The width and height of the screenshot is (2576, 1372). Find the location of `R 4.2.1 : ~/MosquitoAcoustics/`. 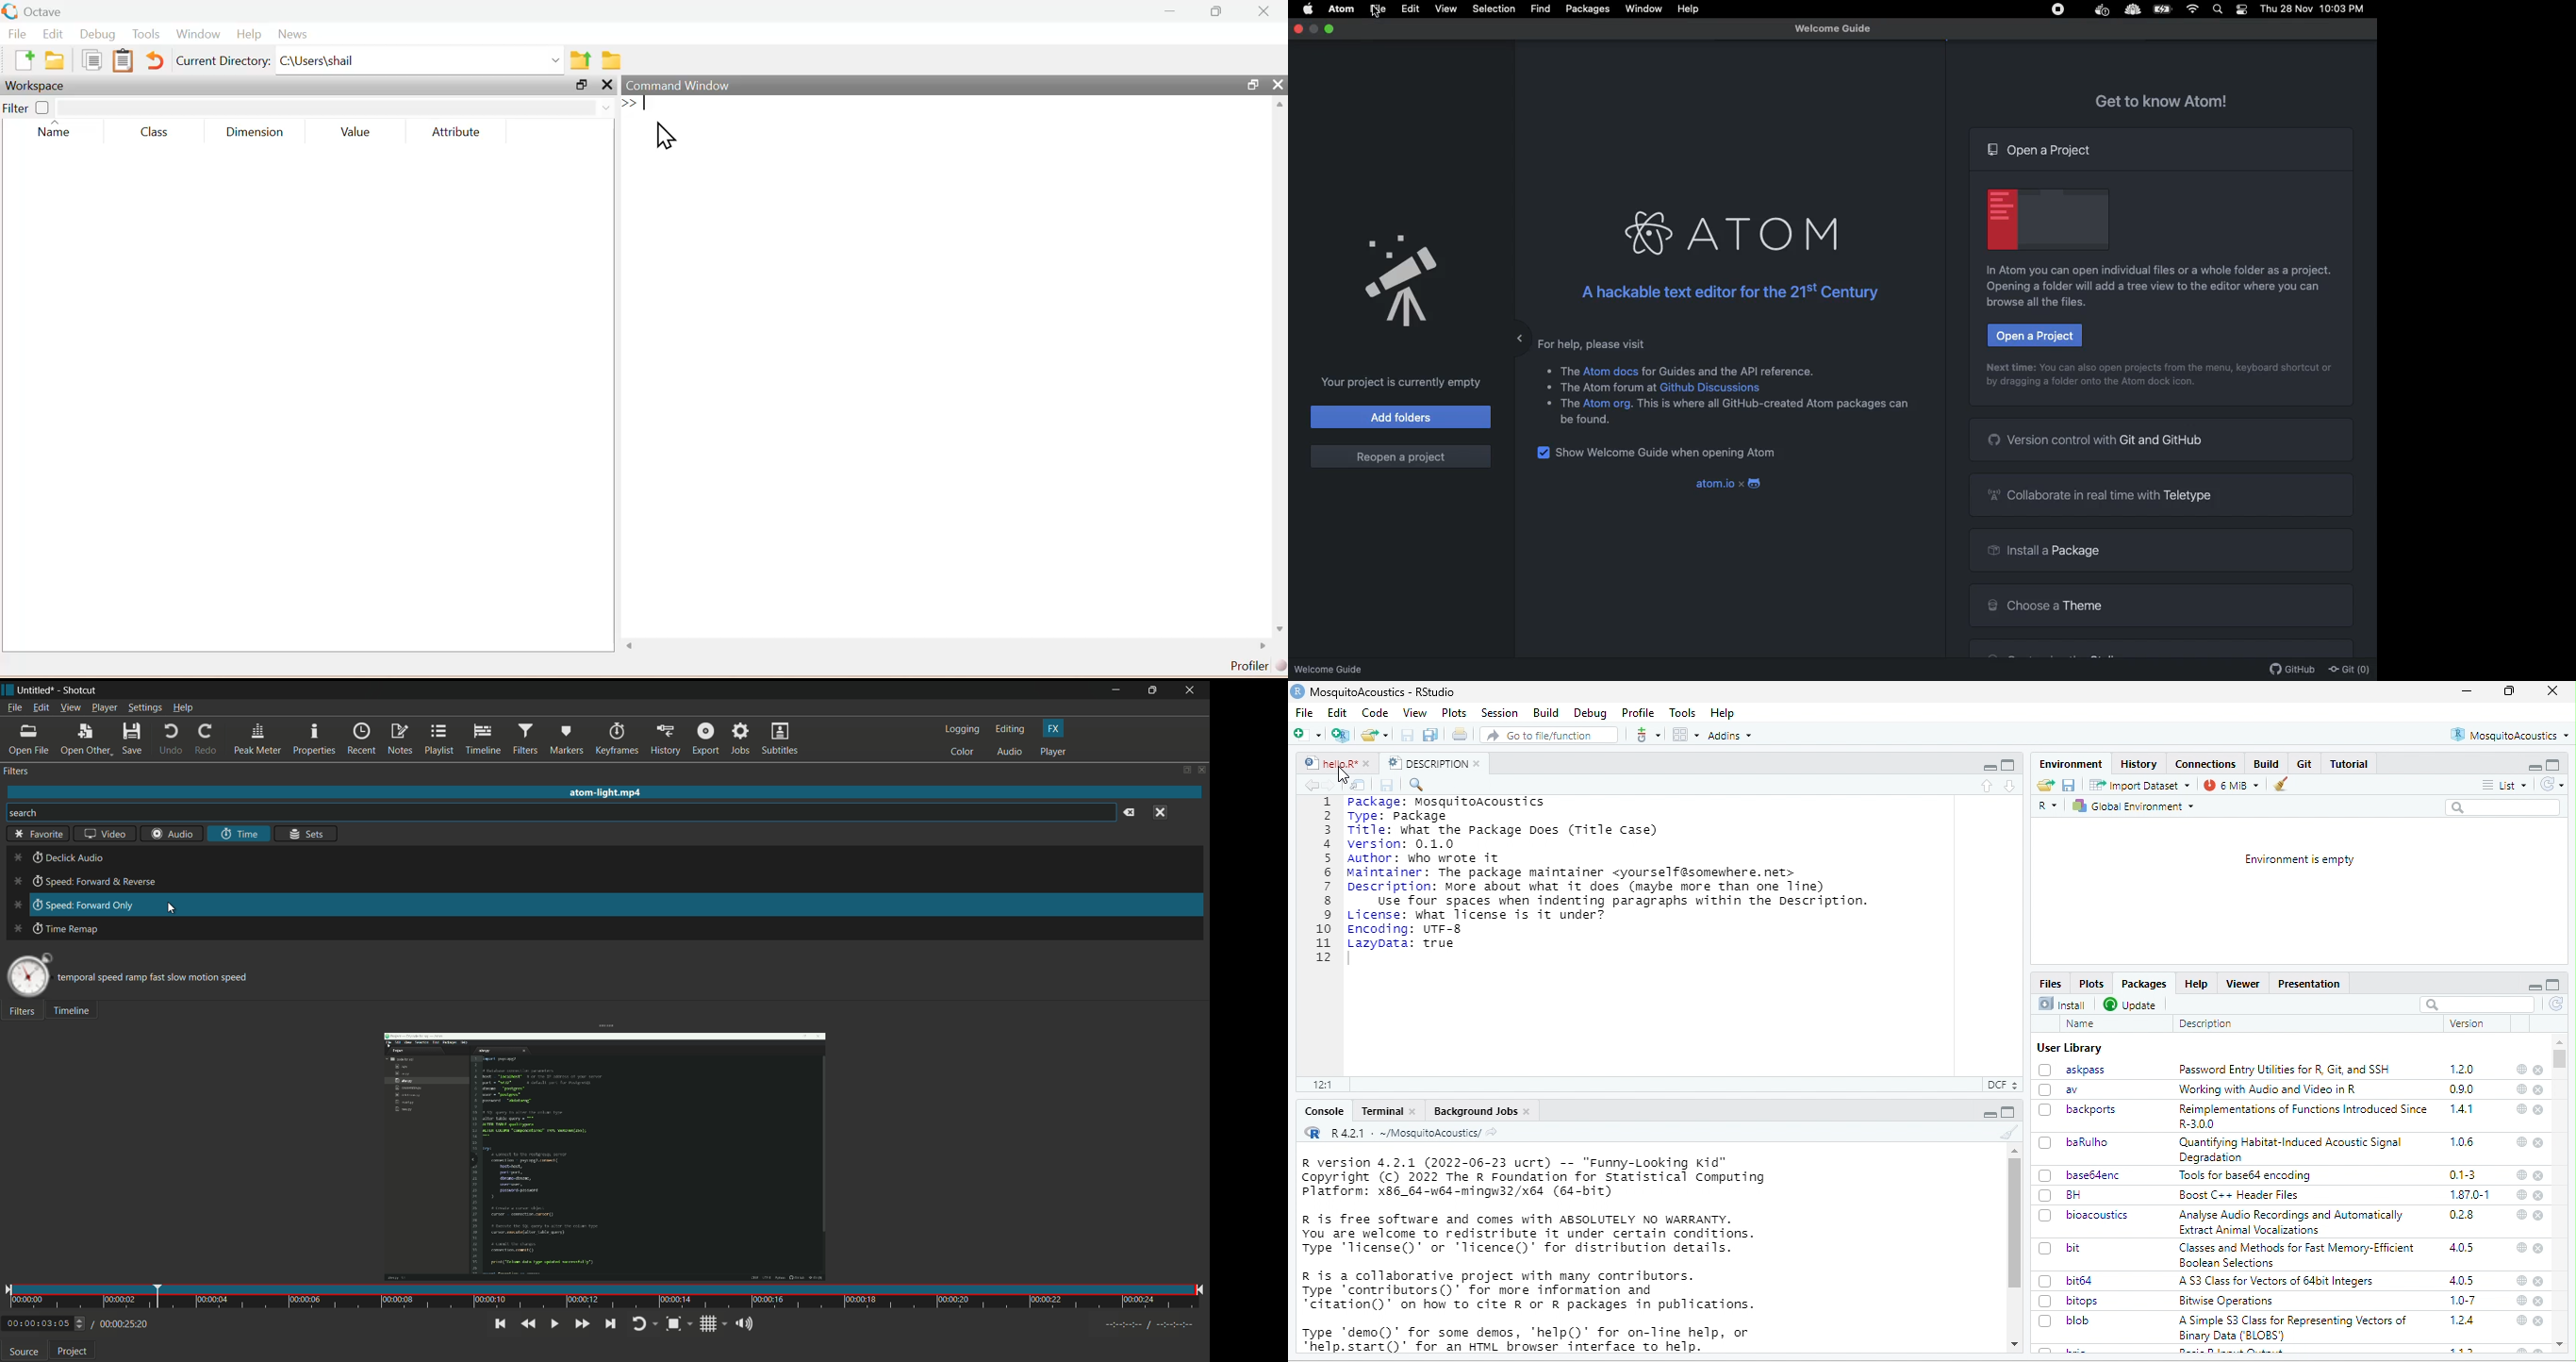

R 4.2.1 : ~/MosquitoAcoustics/ is located at coordinates (1401, 1134).